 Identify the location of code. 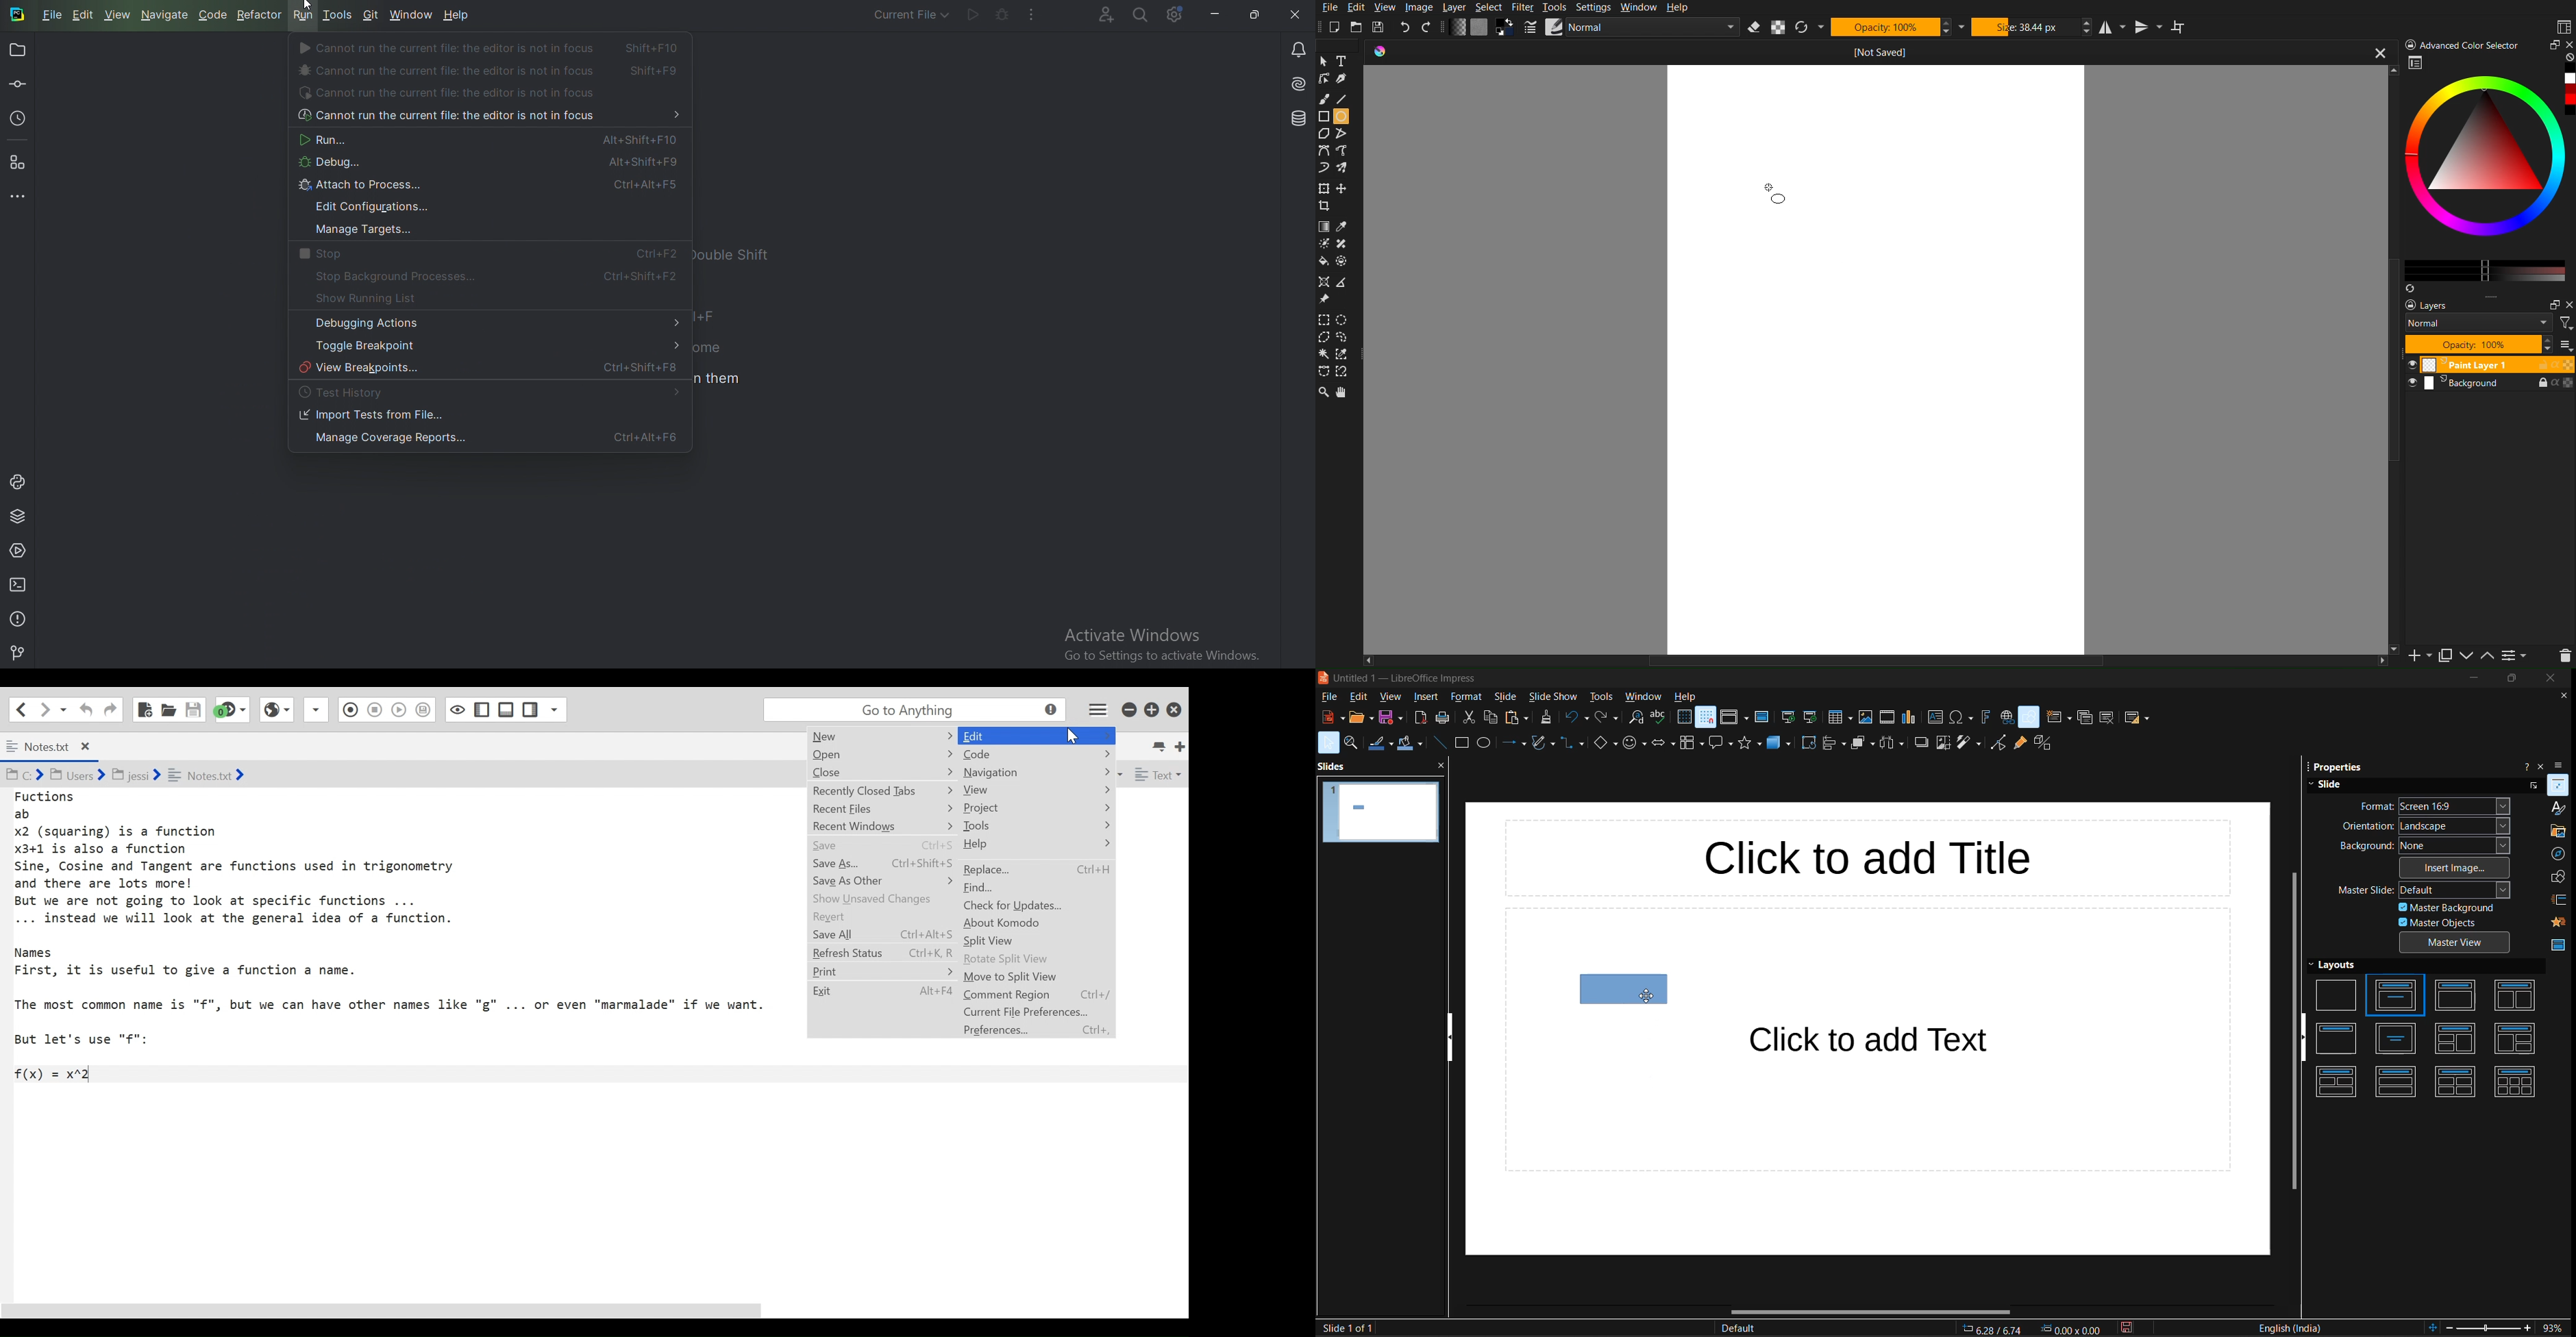
(1041, 753).